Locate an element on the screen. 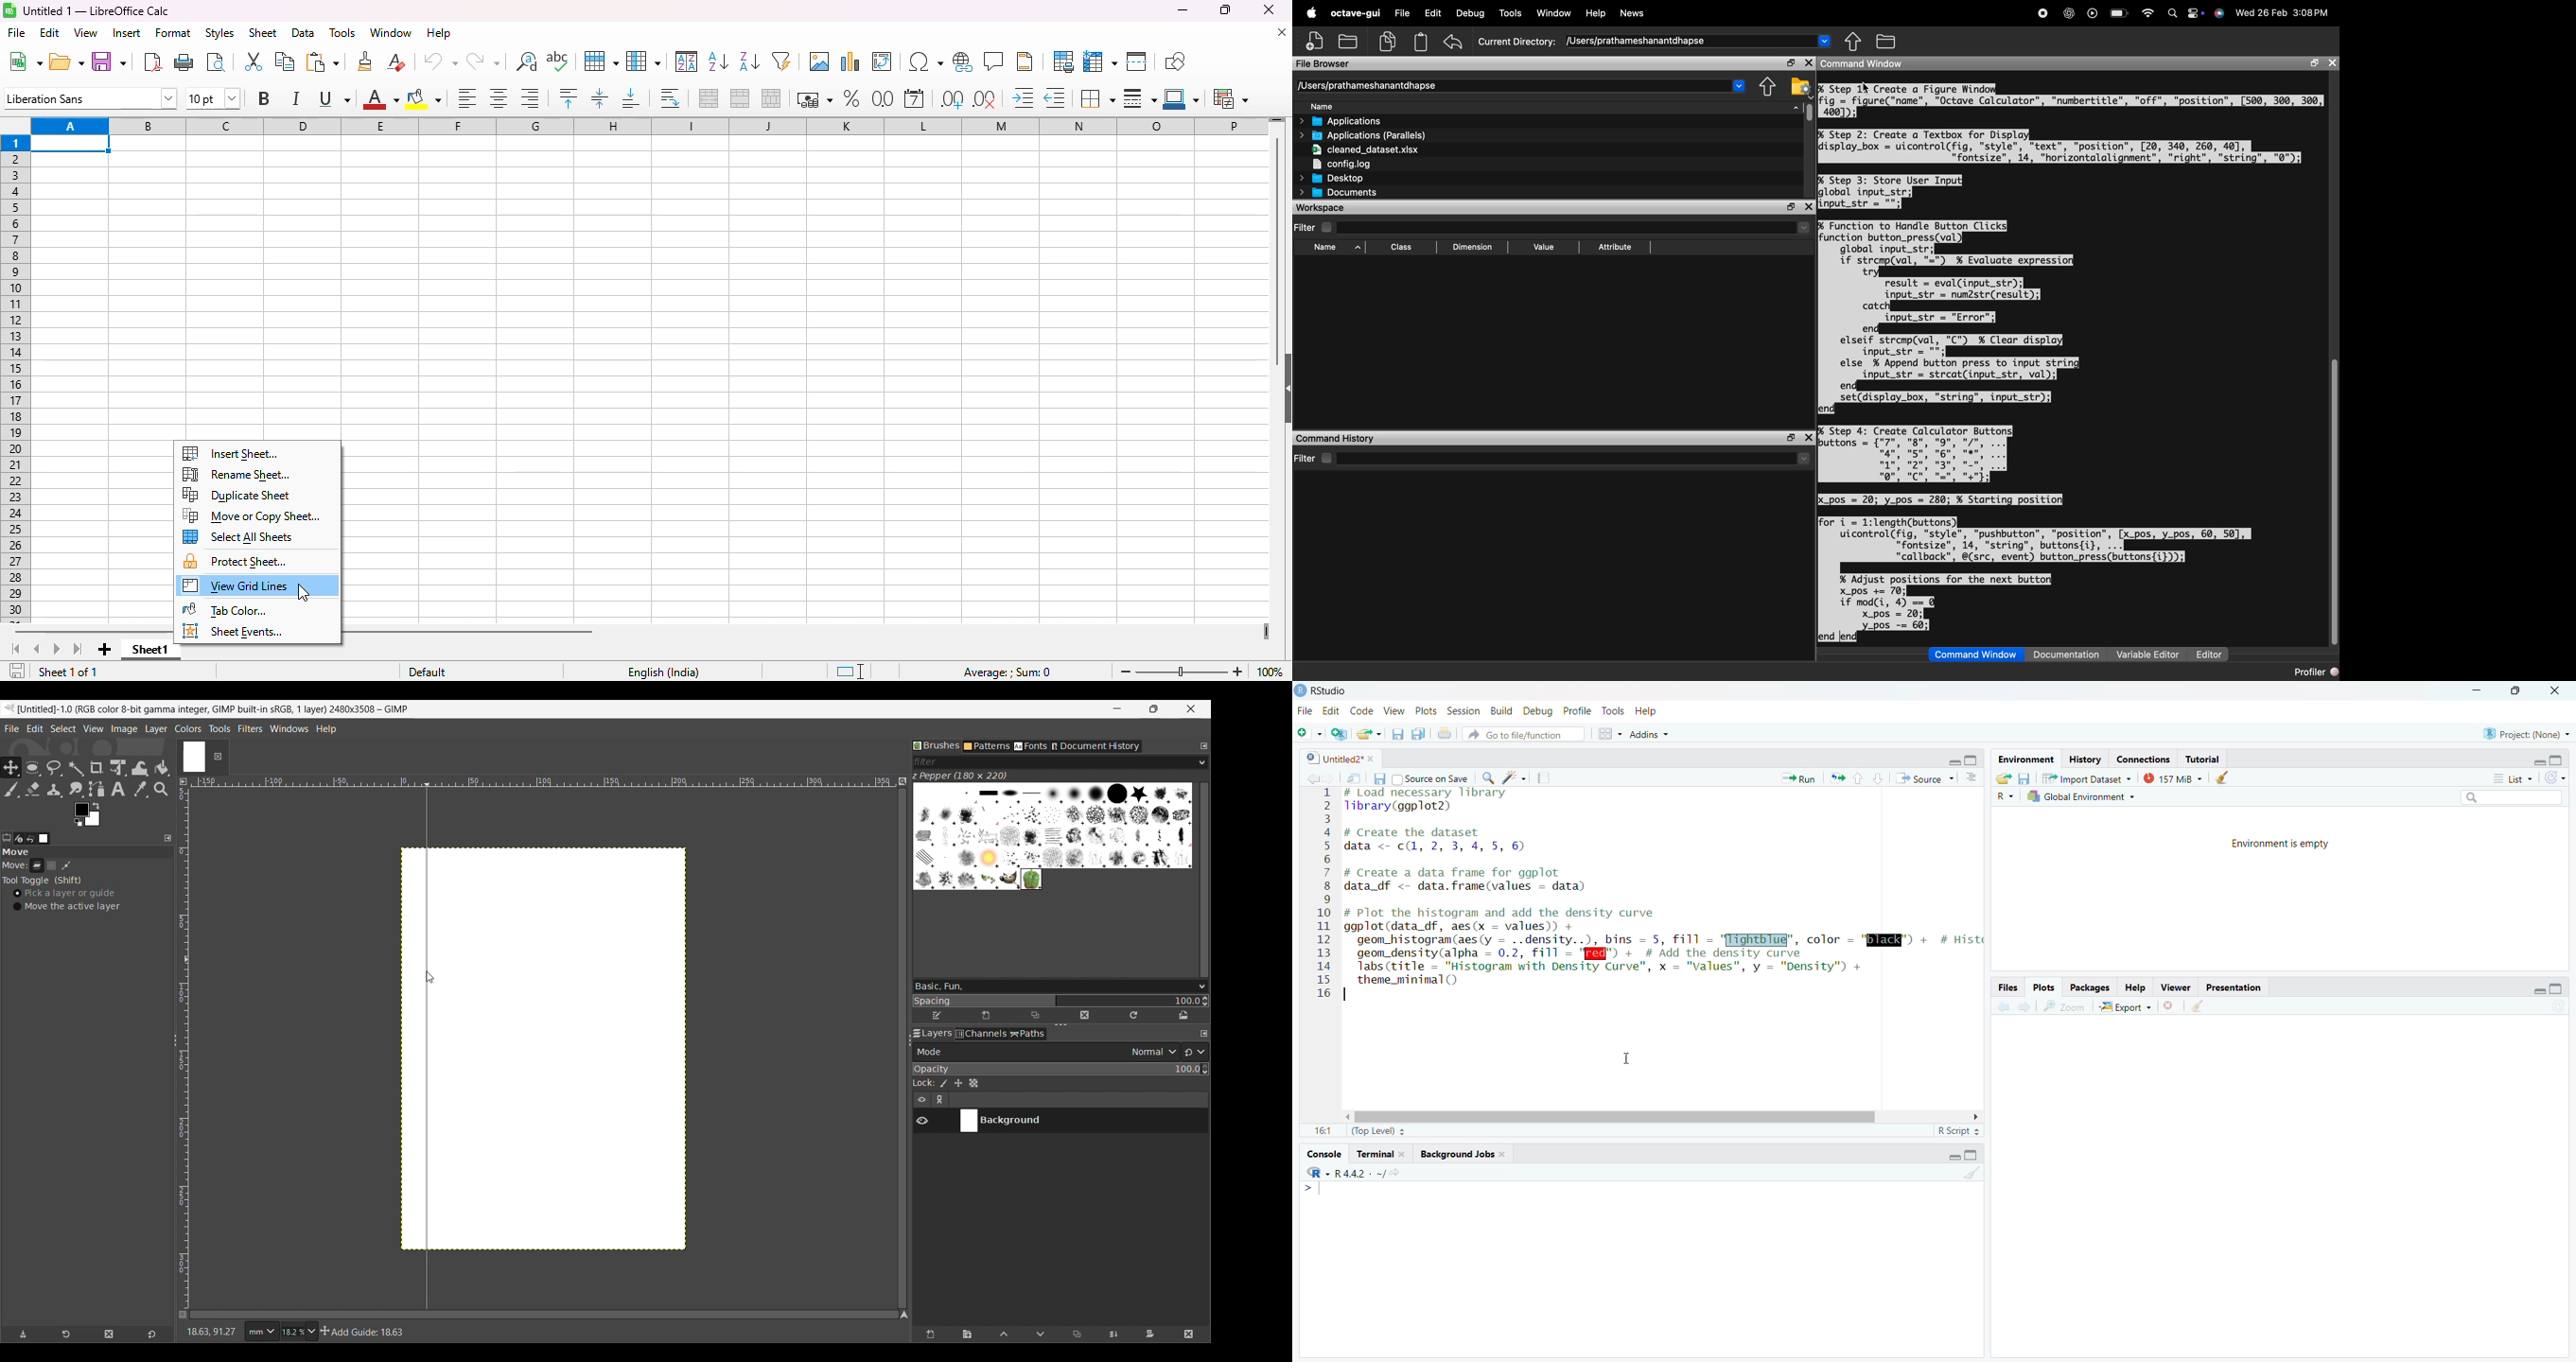  export is located at coordinates (2125, 1007).